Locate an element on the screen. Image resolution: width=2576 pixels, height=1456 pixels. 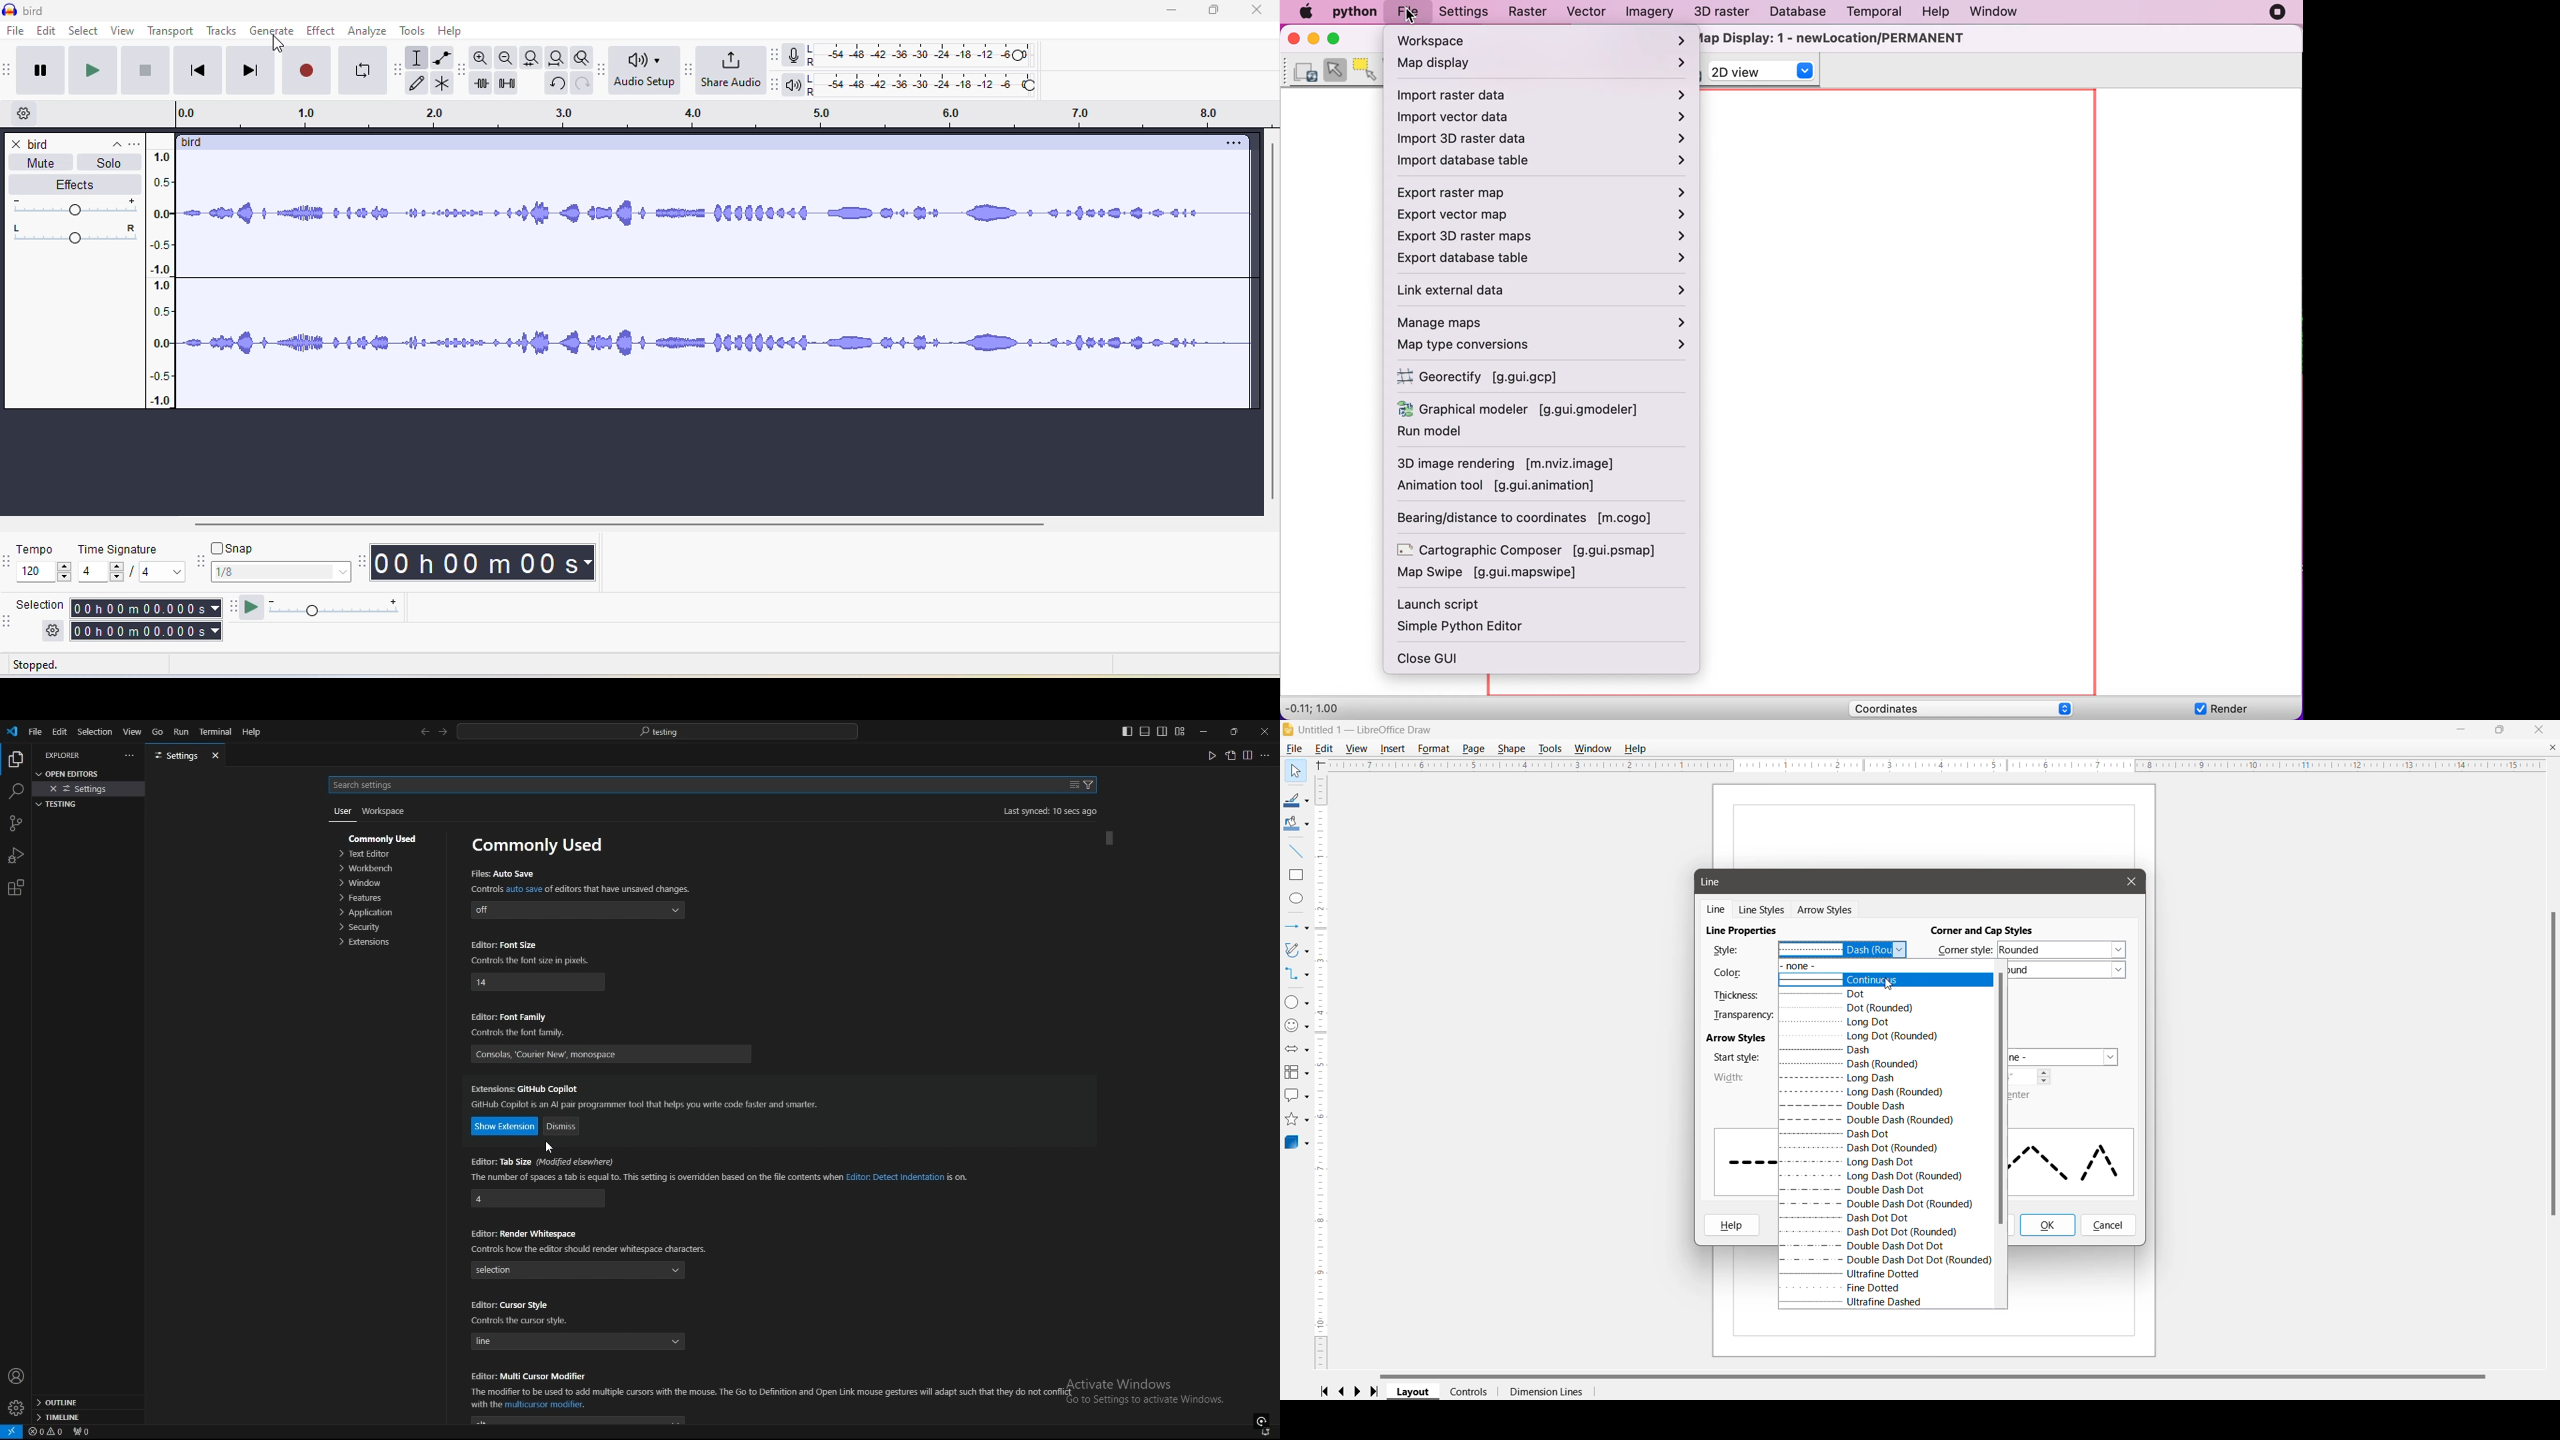
Ok is located at coordinates (2047, 1227).